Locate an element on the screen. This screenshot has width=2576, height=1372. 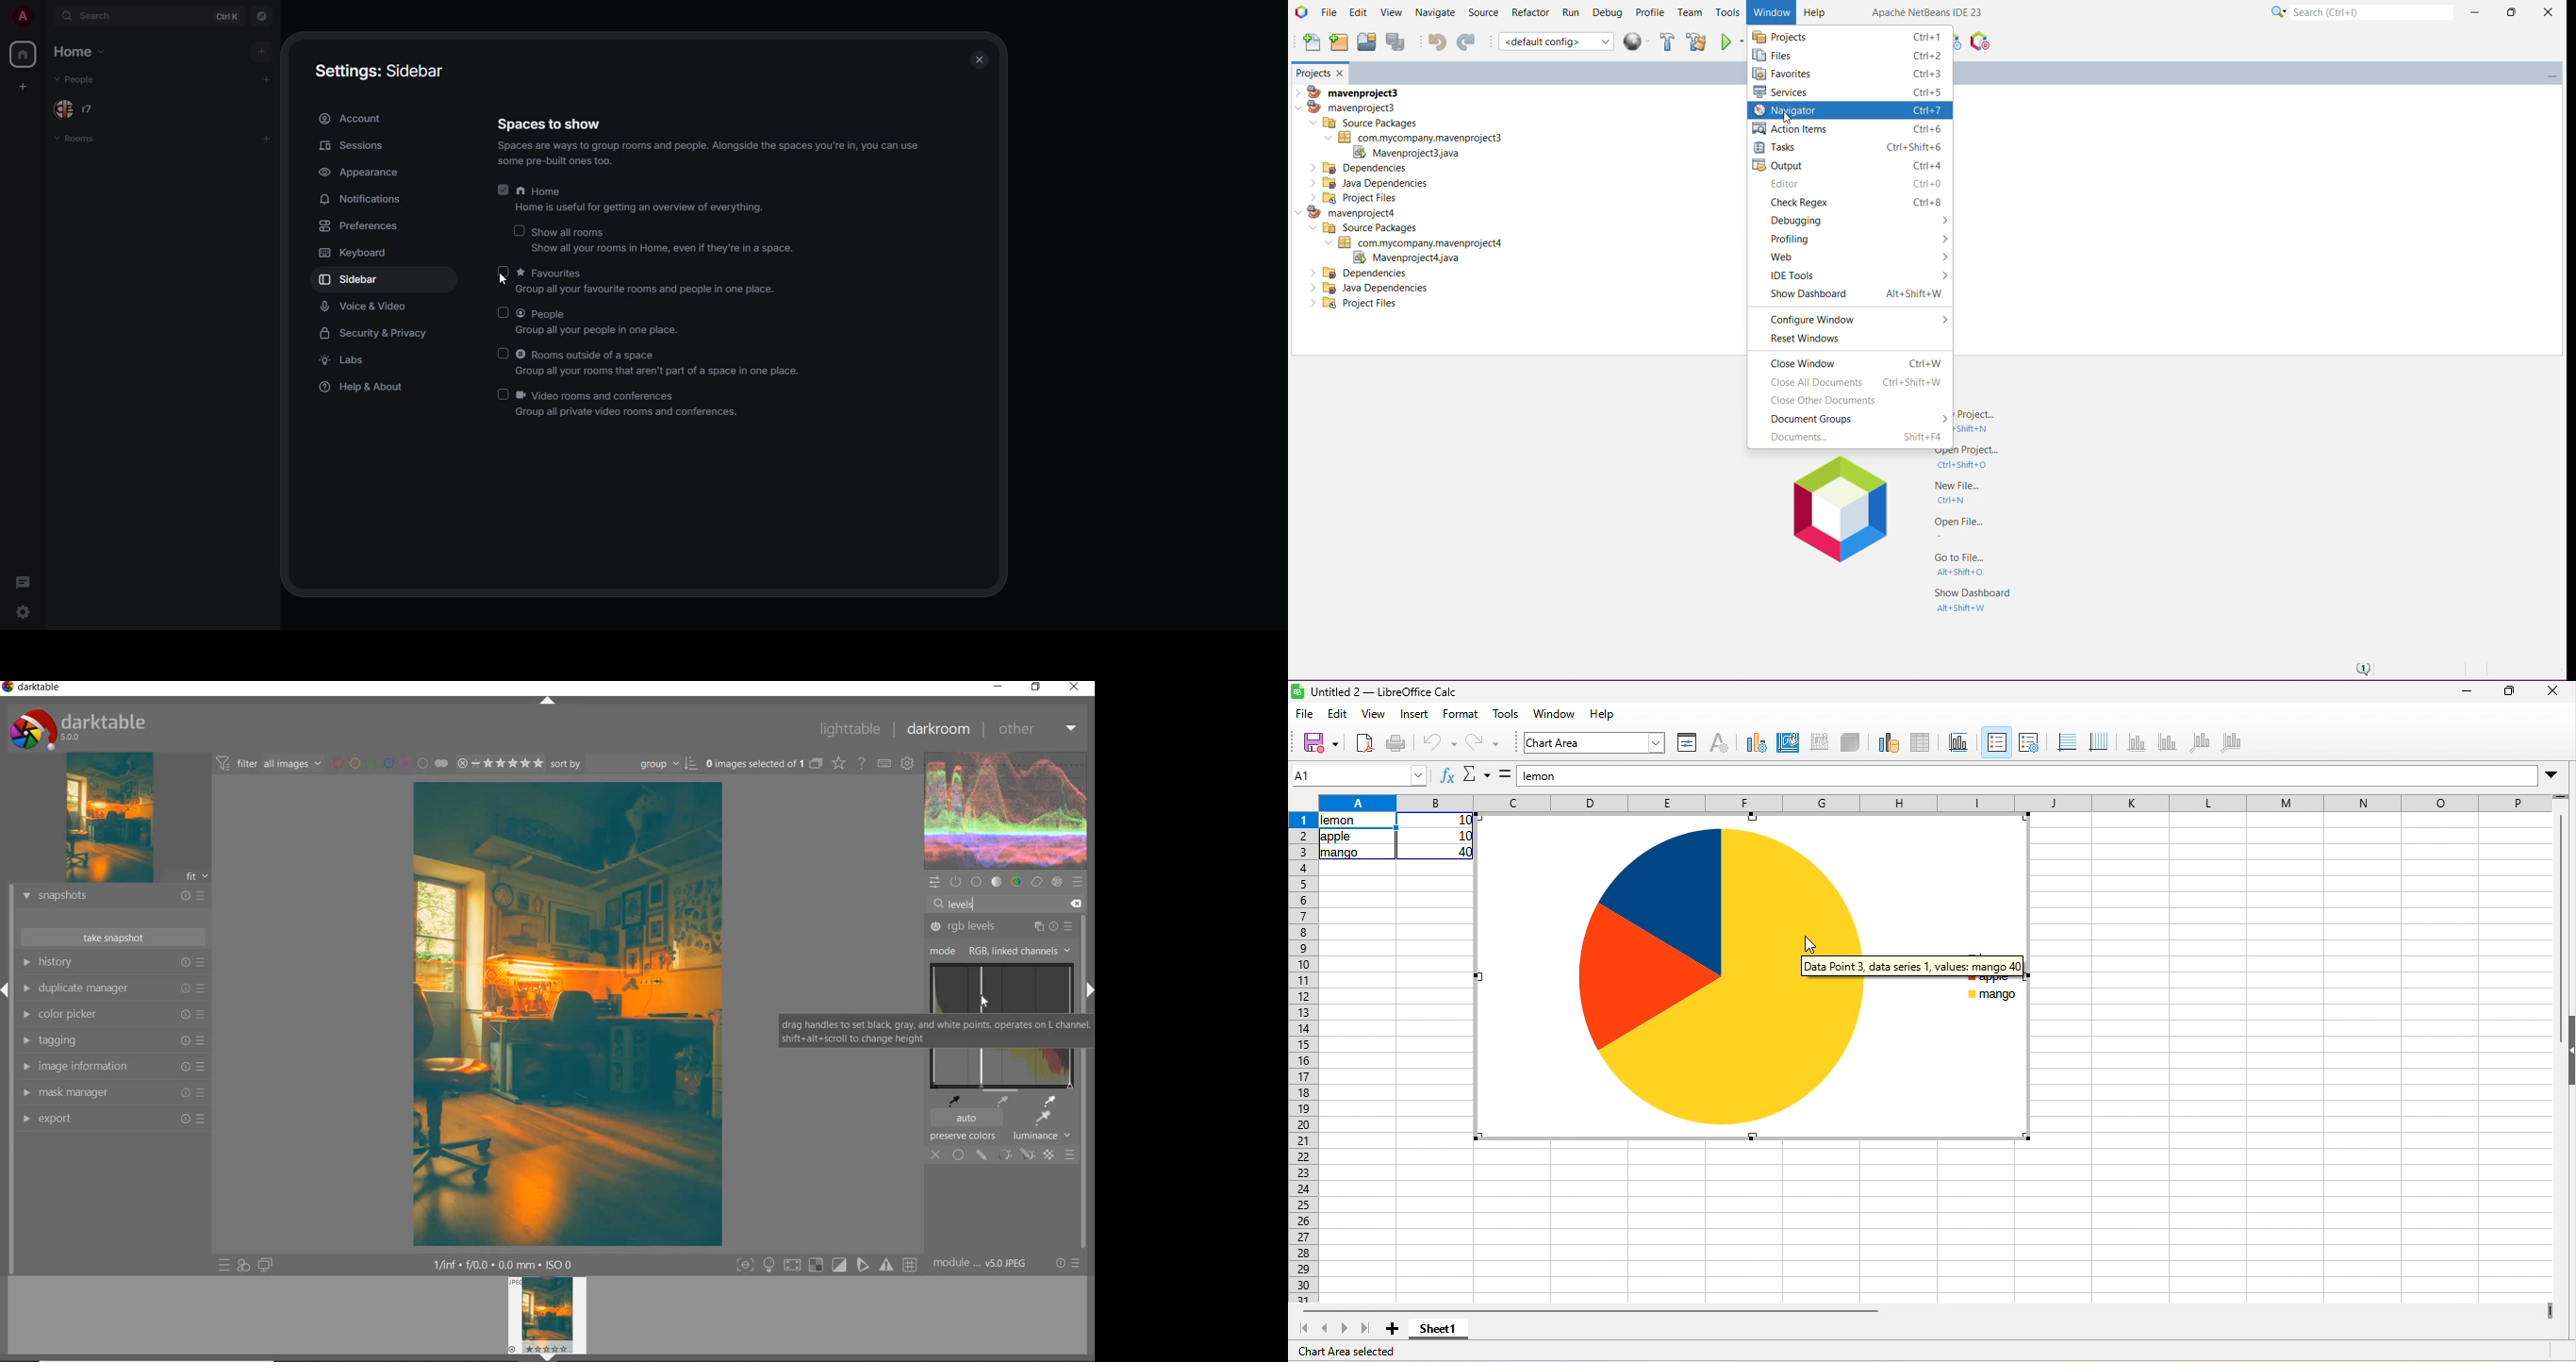
effect is located at coordinates (1059, 883).